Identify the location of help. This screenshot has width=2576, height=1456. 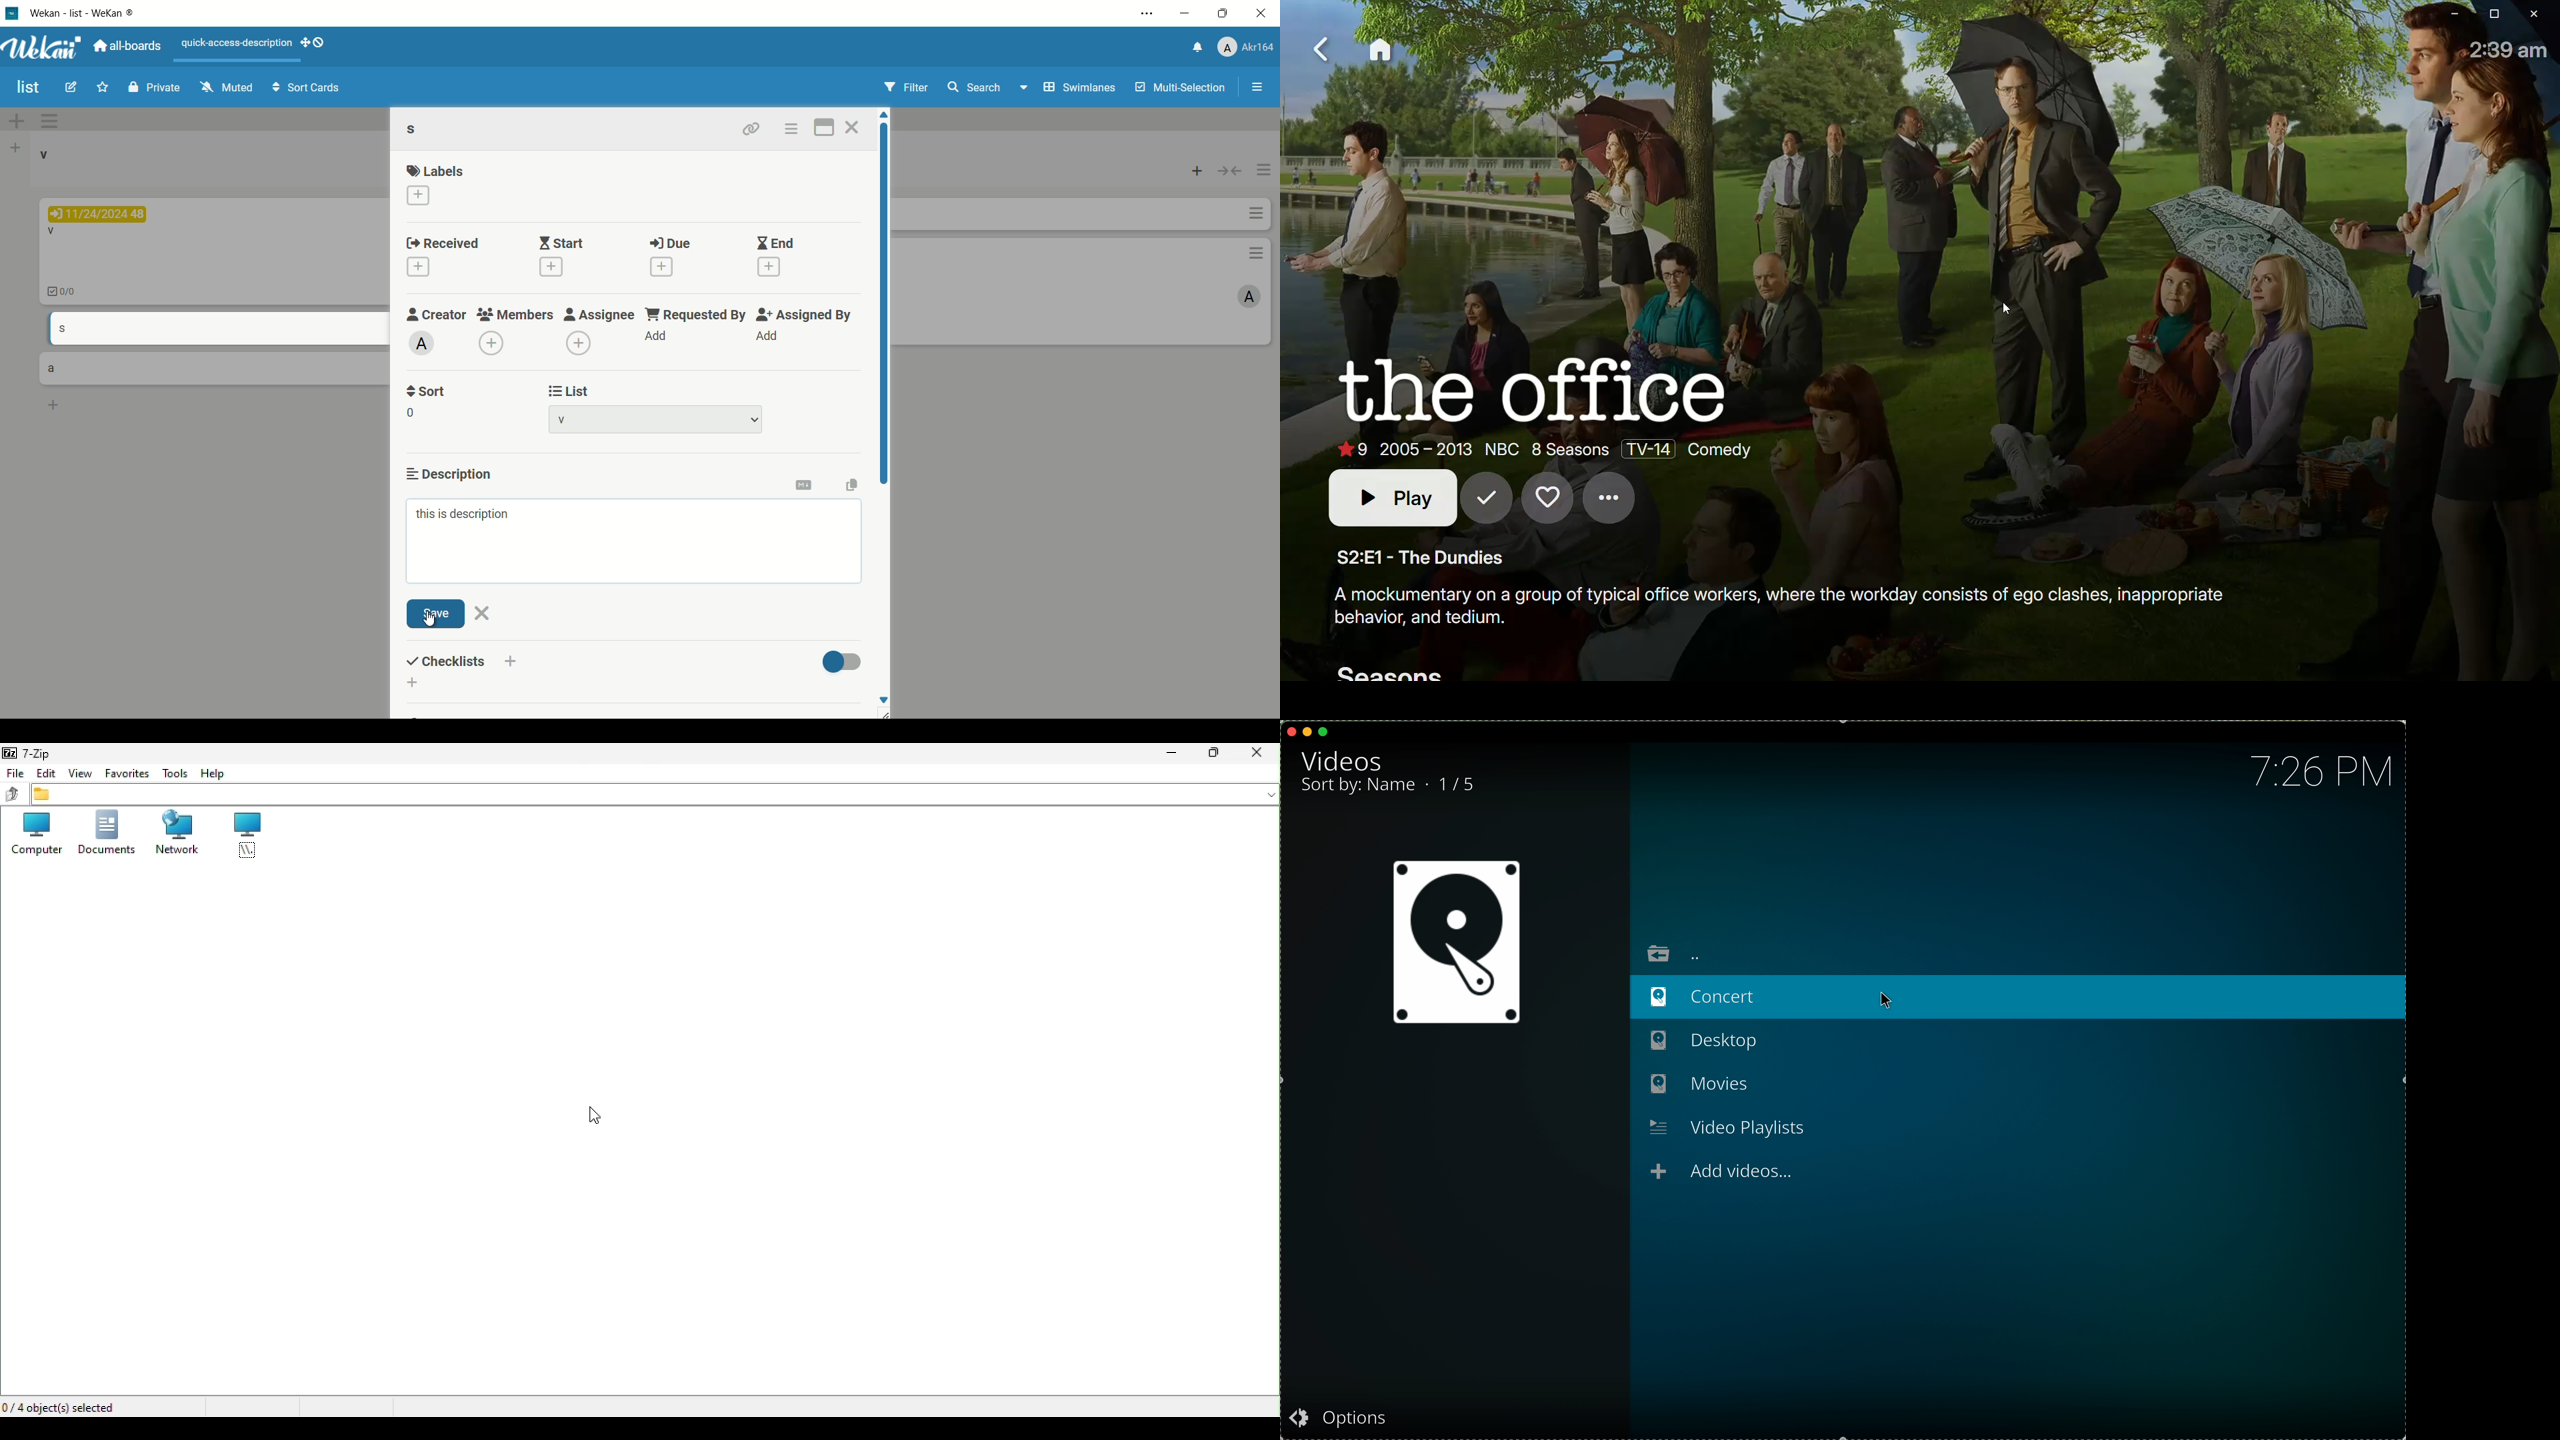
(213, 775).